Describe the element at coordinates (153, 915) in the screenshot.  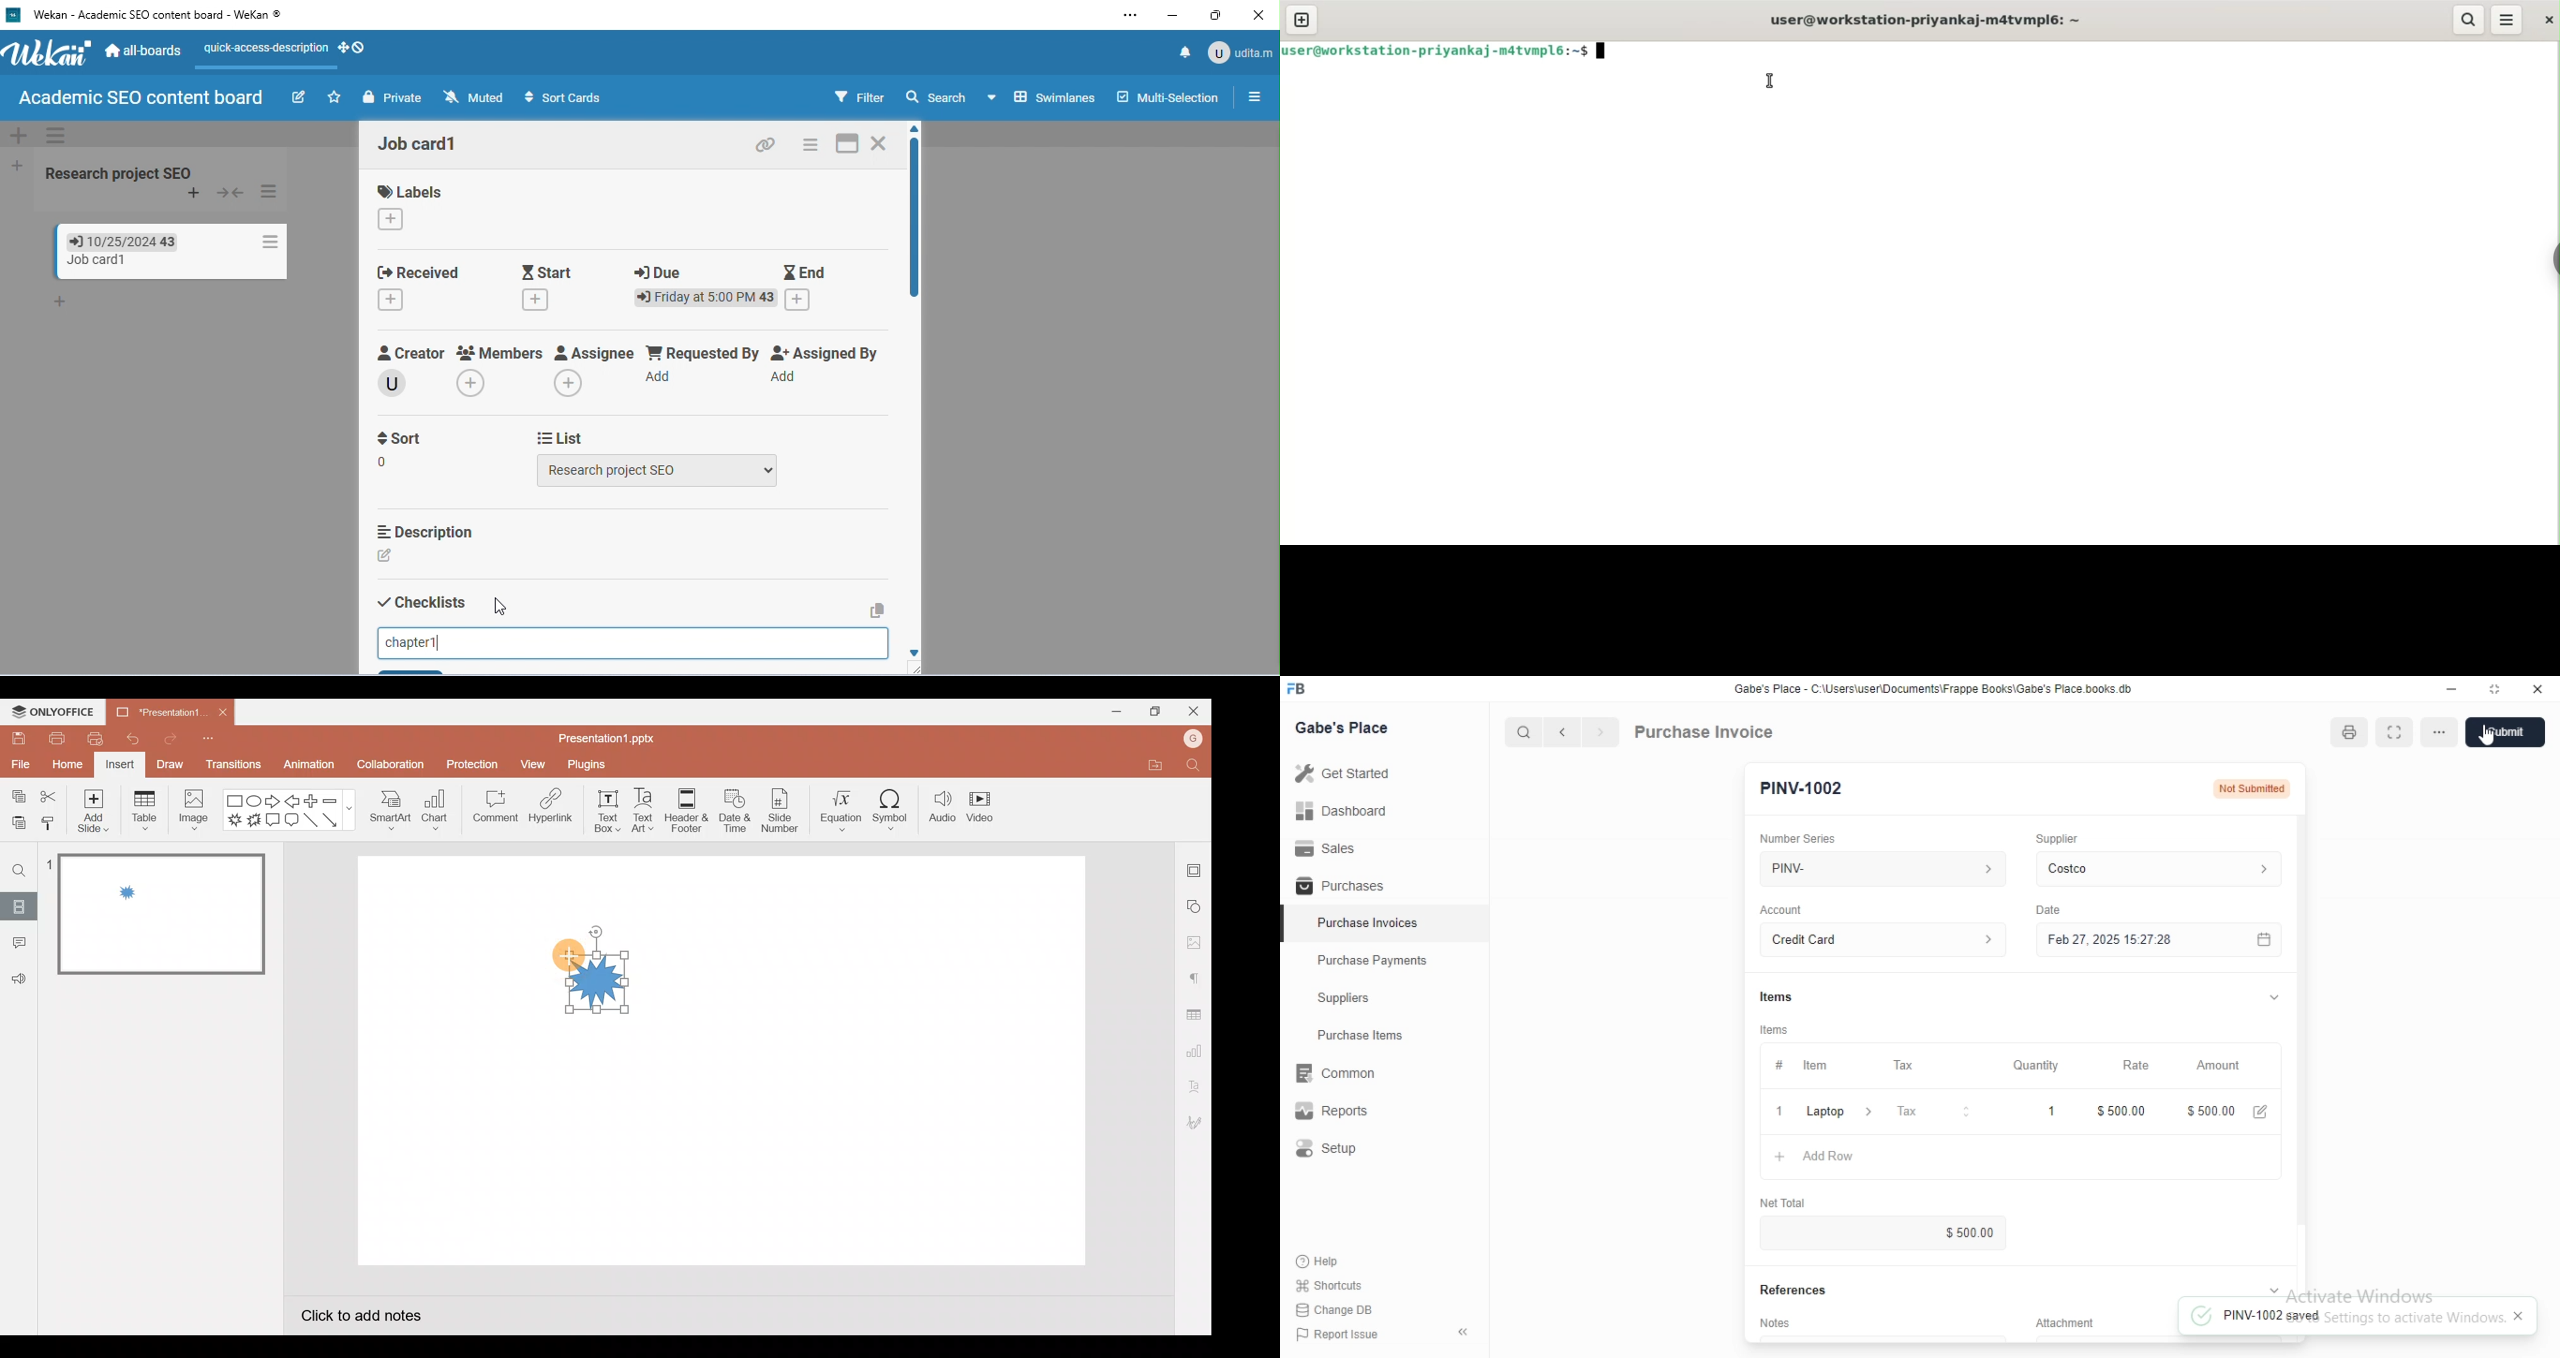
I see `Slide 1` at that location.